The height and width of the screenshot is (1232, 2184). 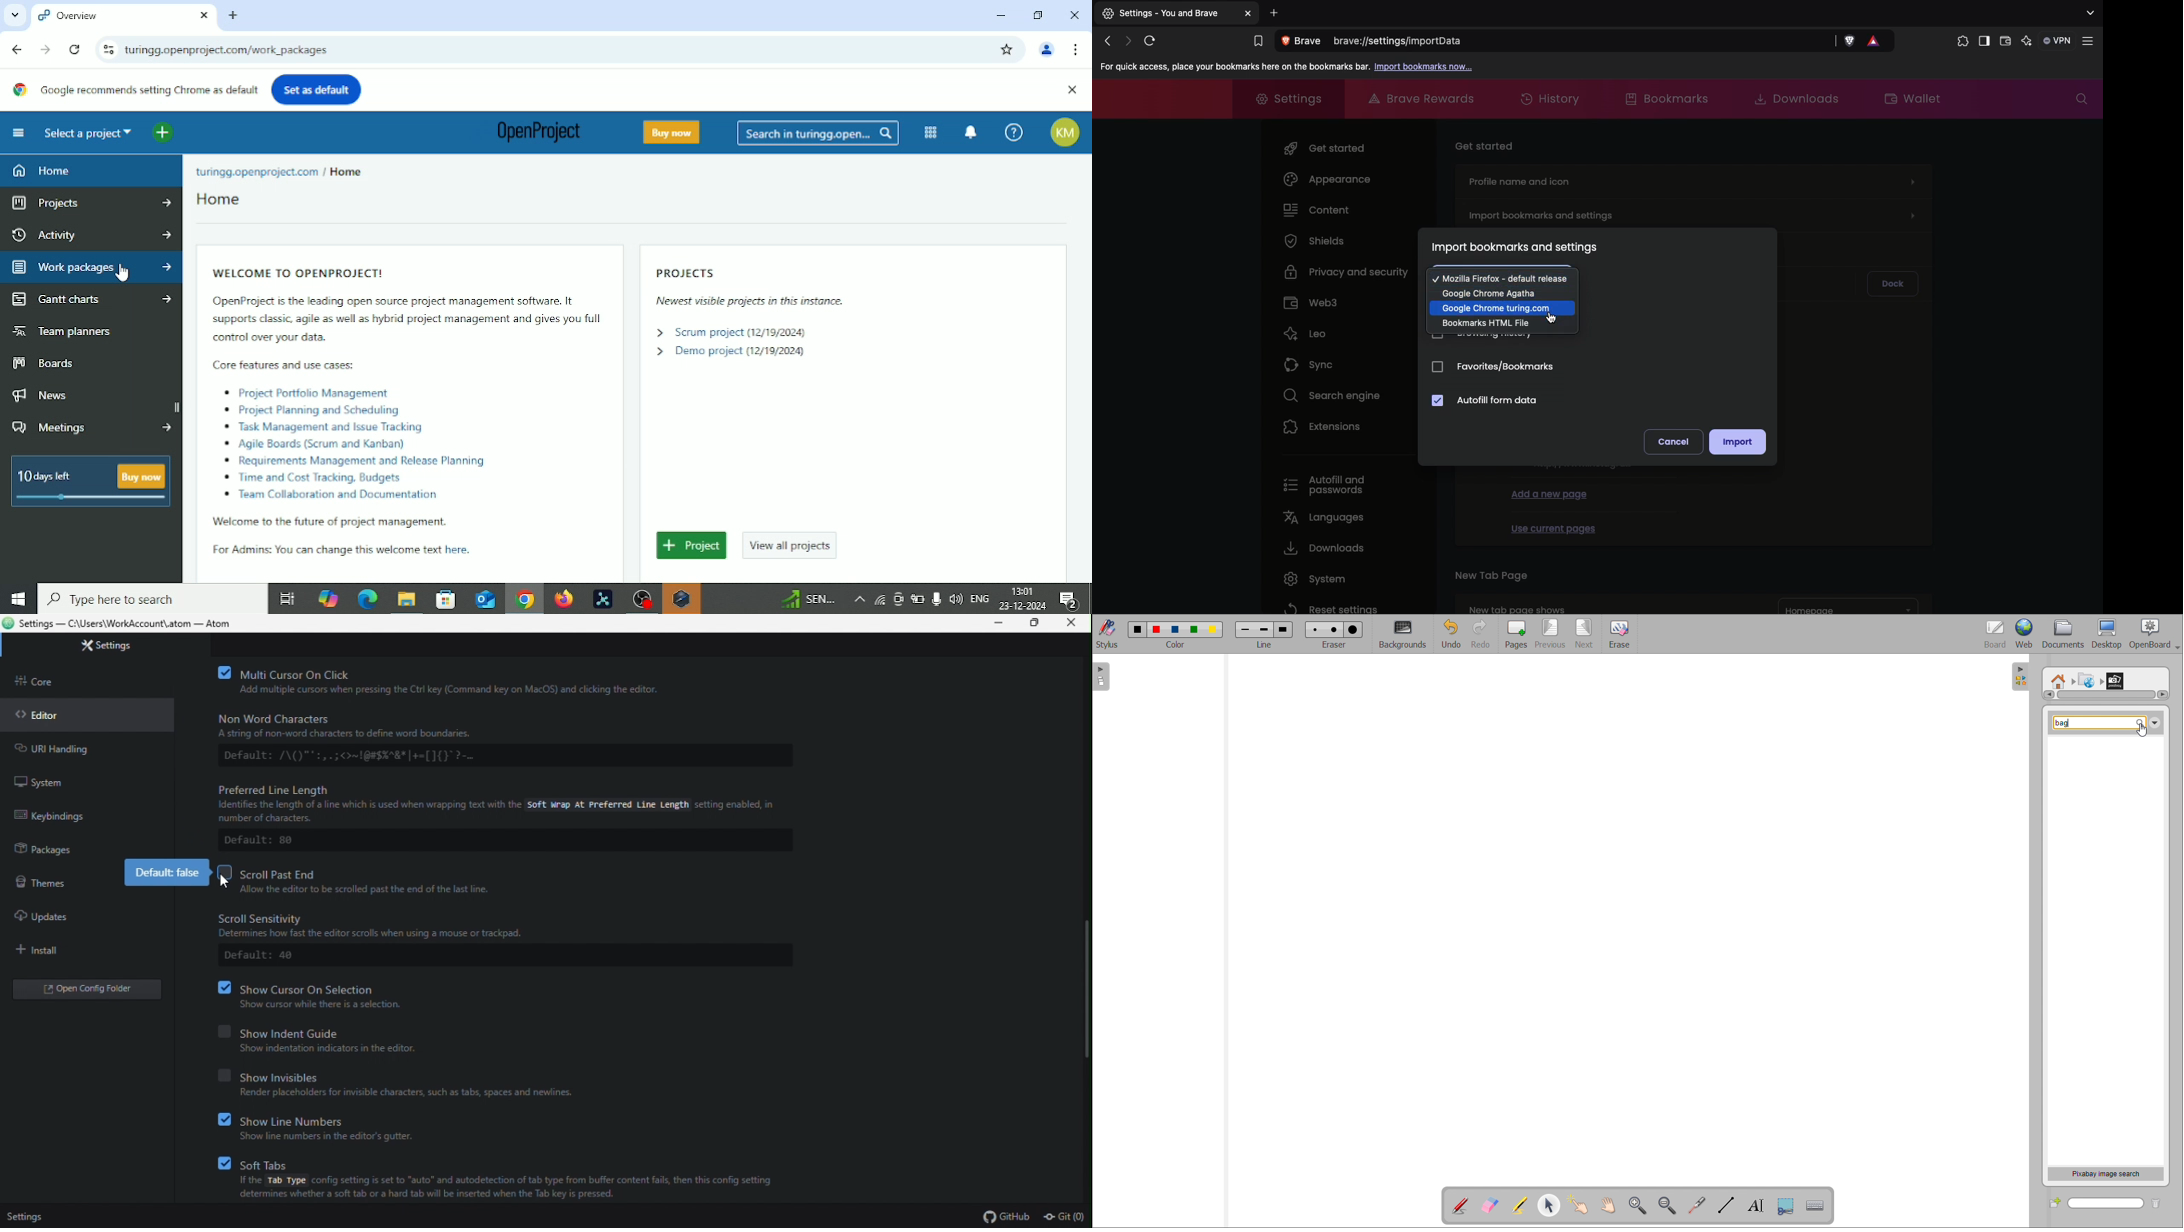 I want to click on Cancel, so click(x=1672, y=442).